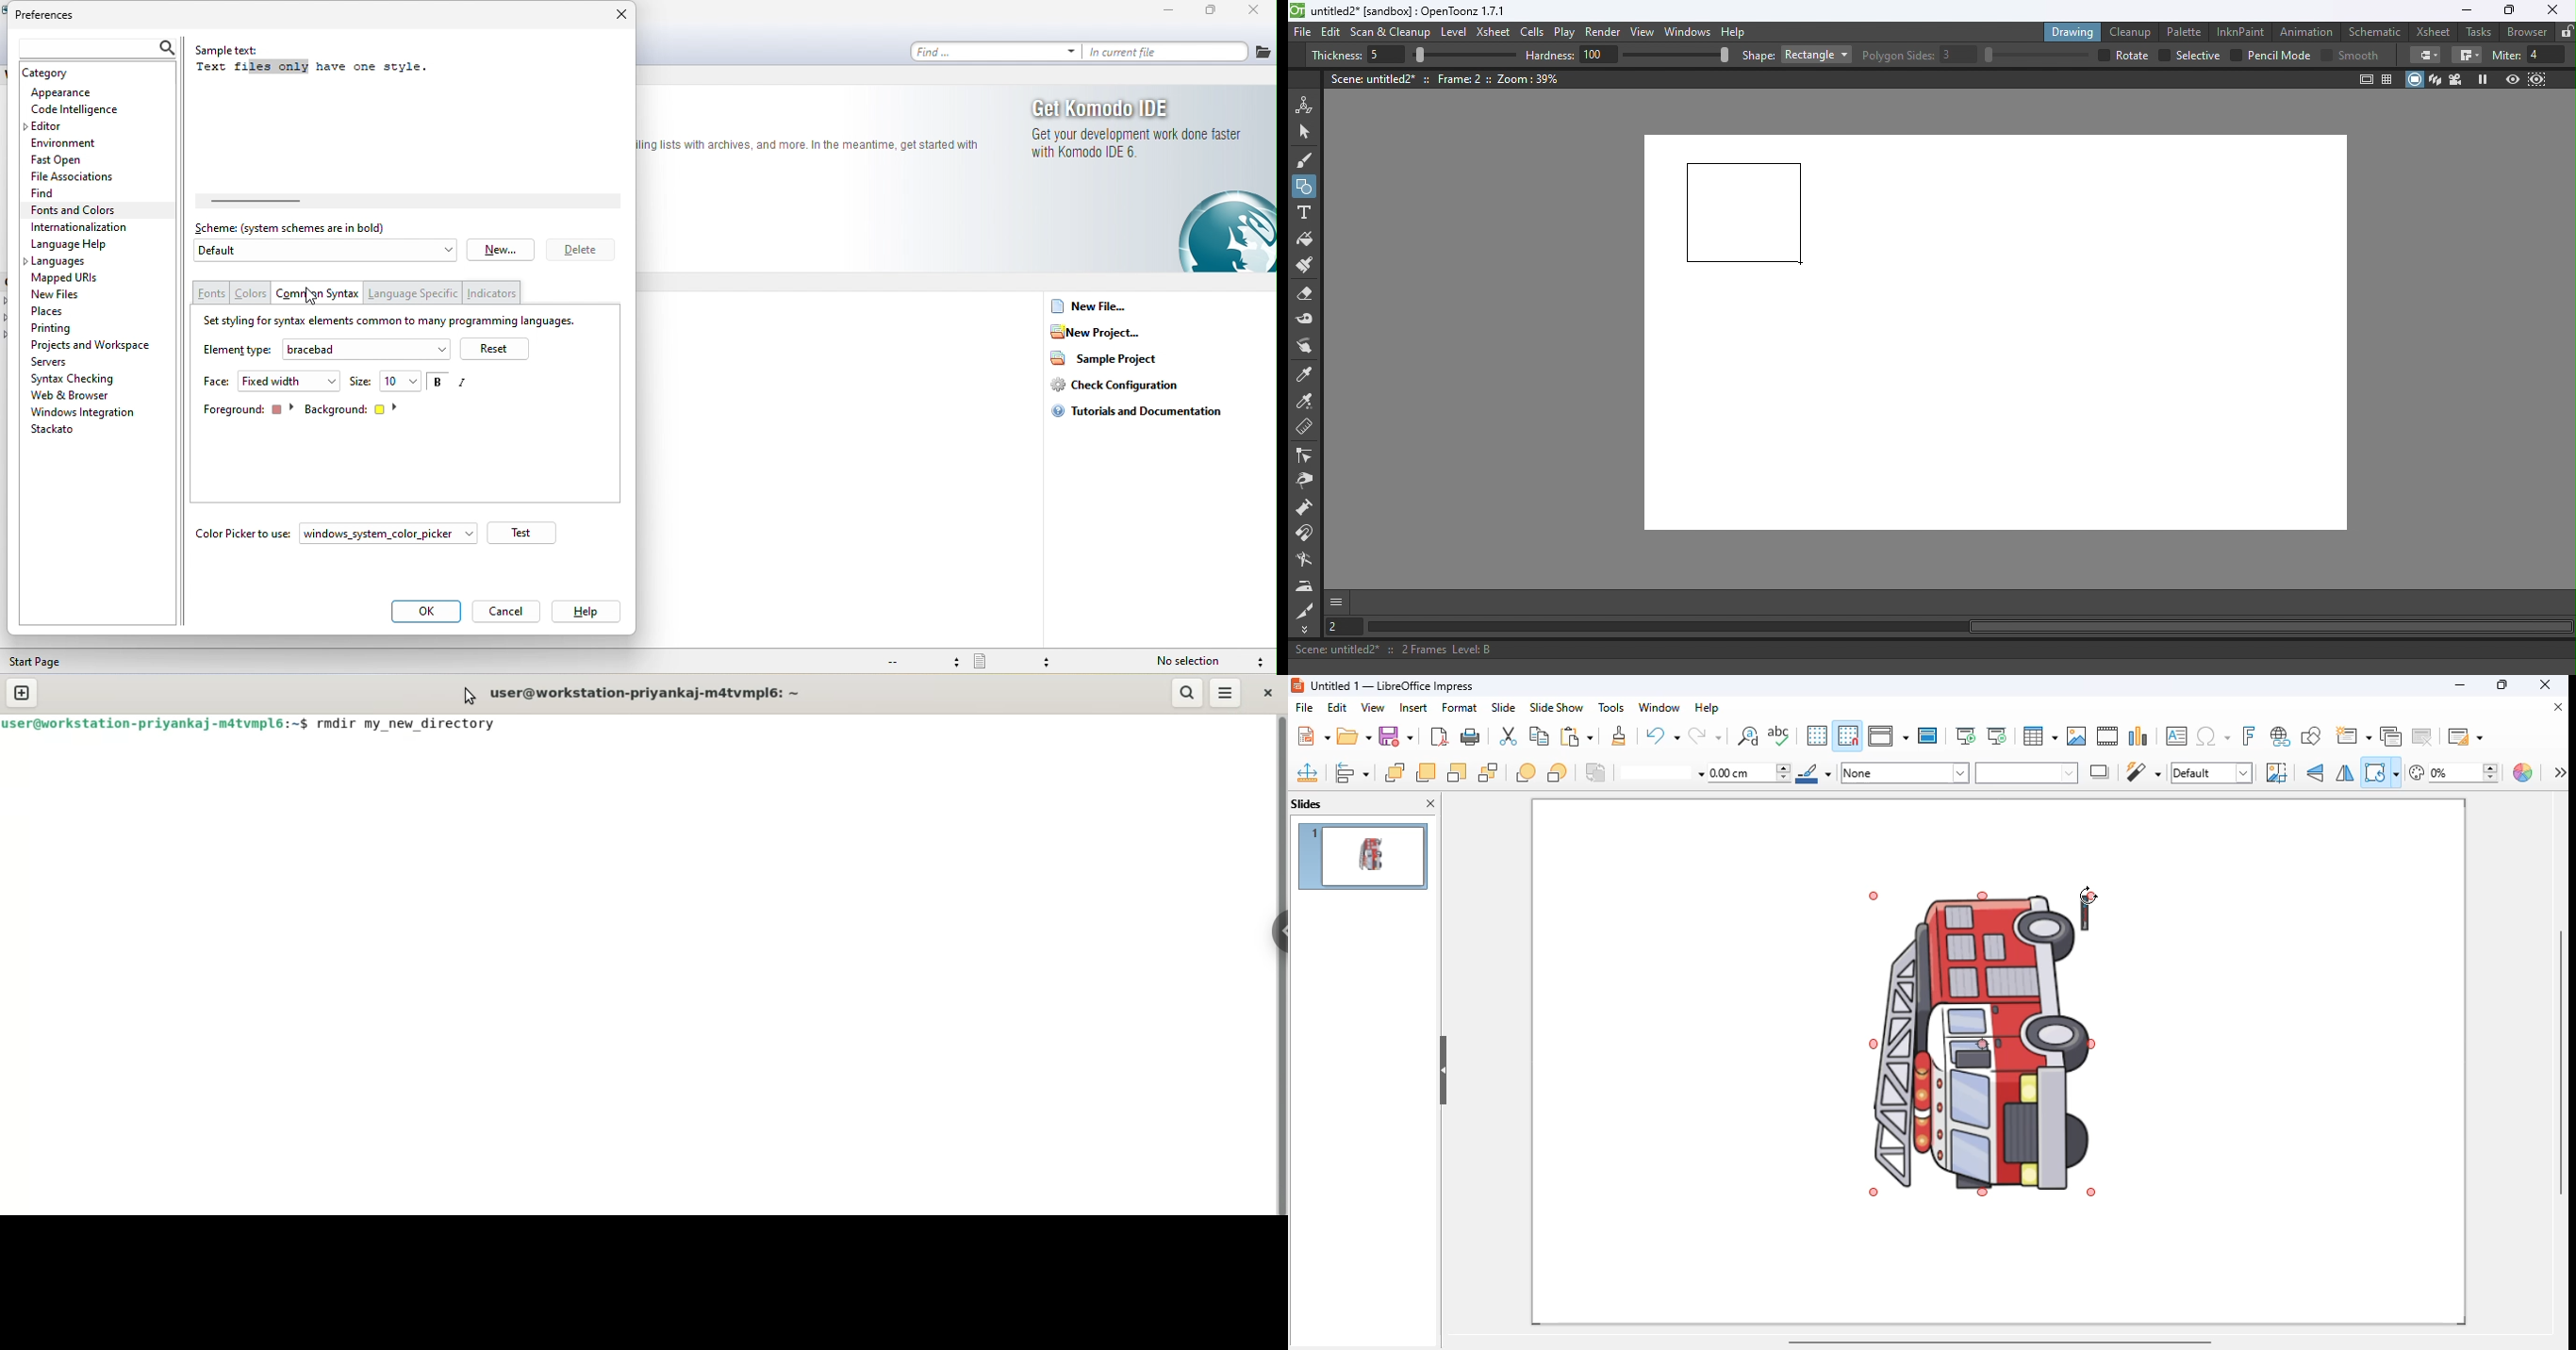 The width and height of the screenshot is (2576, 1372). Describe the element at coordinates (1309, 159) in the screenshot. I see `Brush tool` at that location.